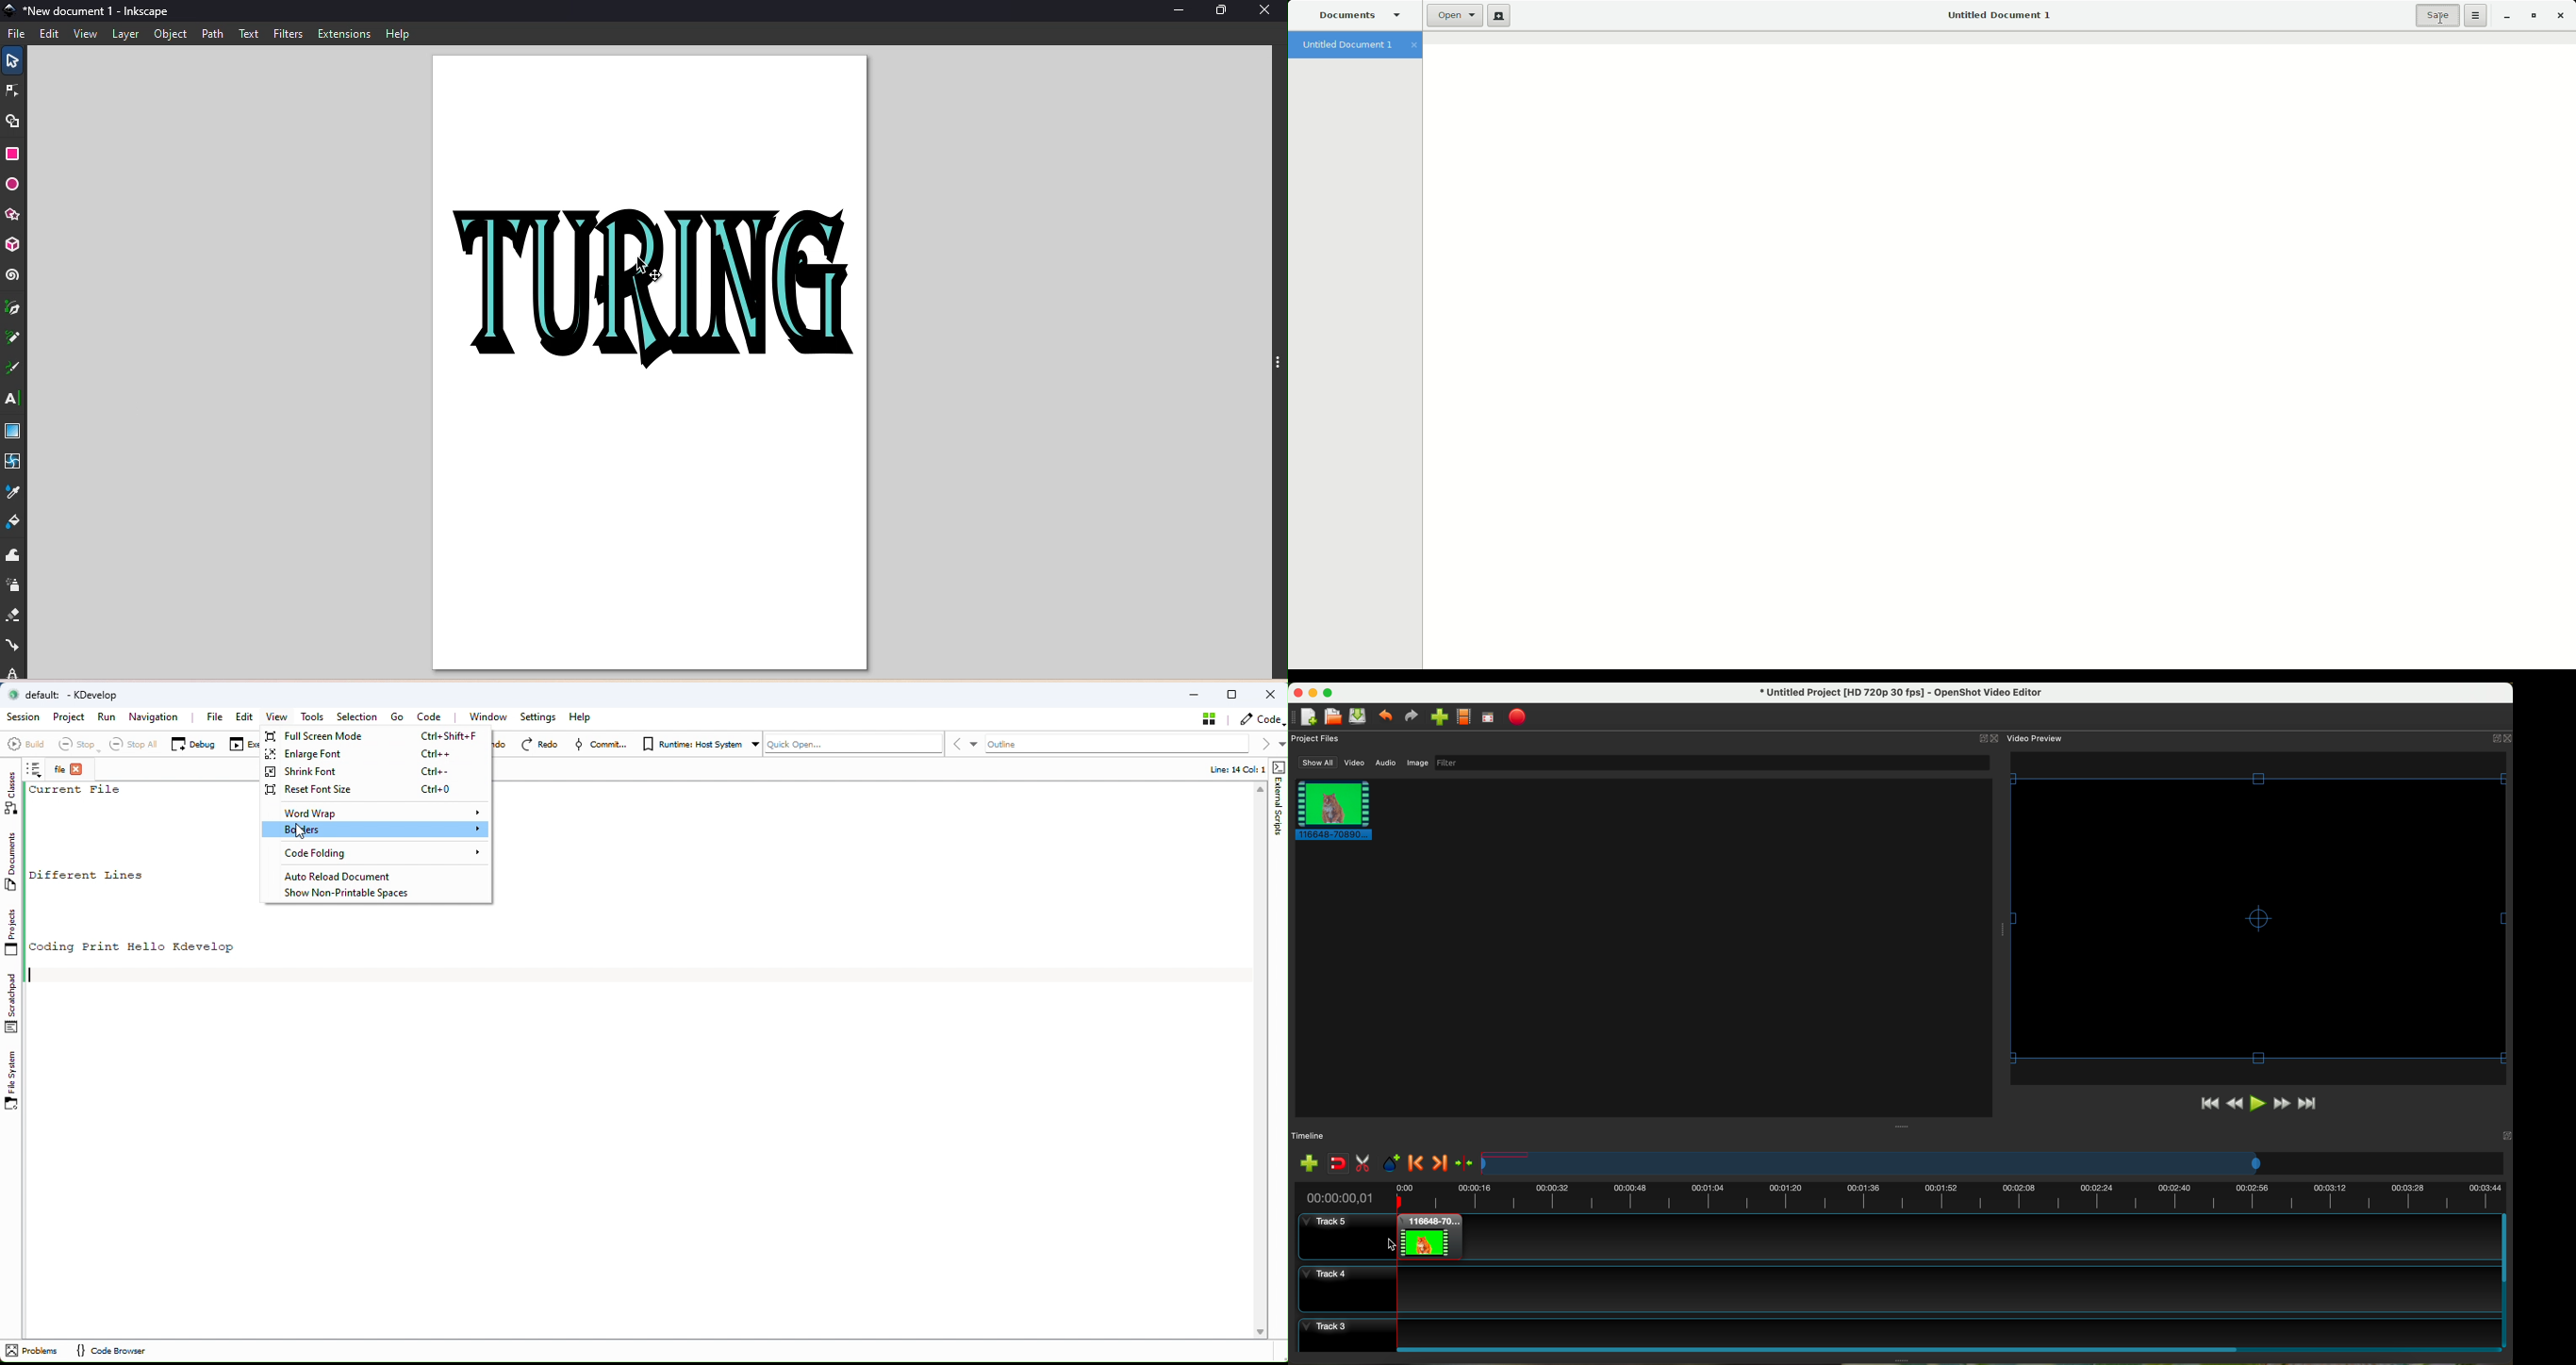 This screenshot has height=1372, width=2576. Describe the element at coordinates (1466, 1164) in the screenshot. I see `center the timeline on the playhead` at that location.